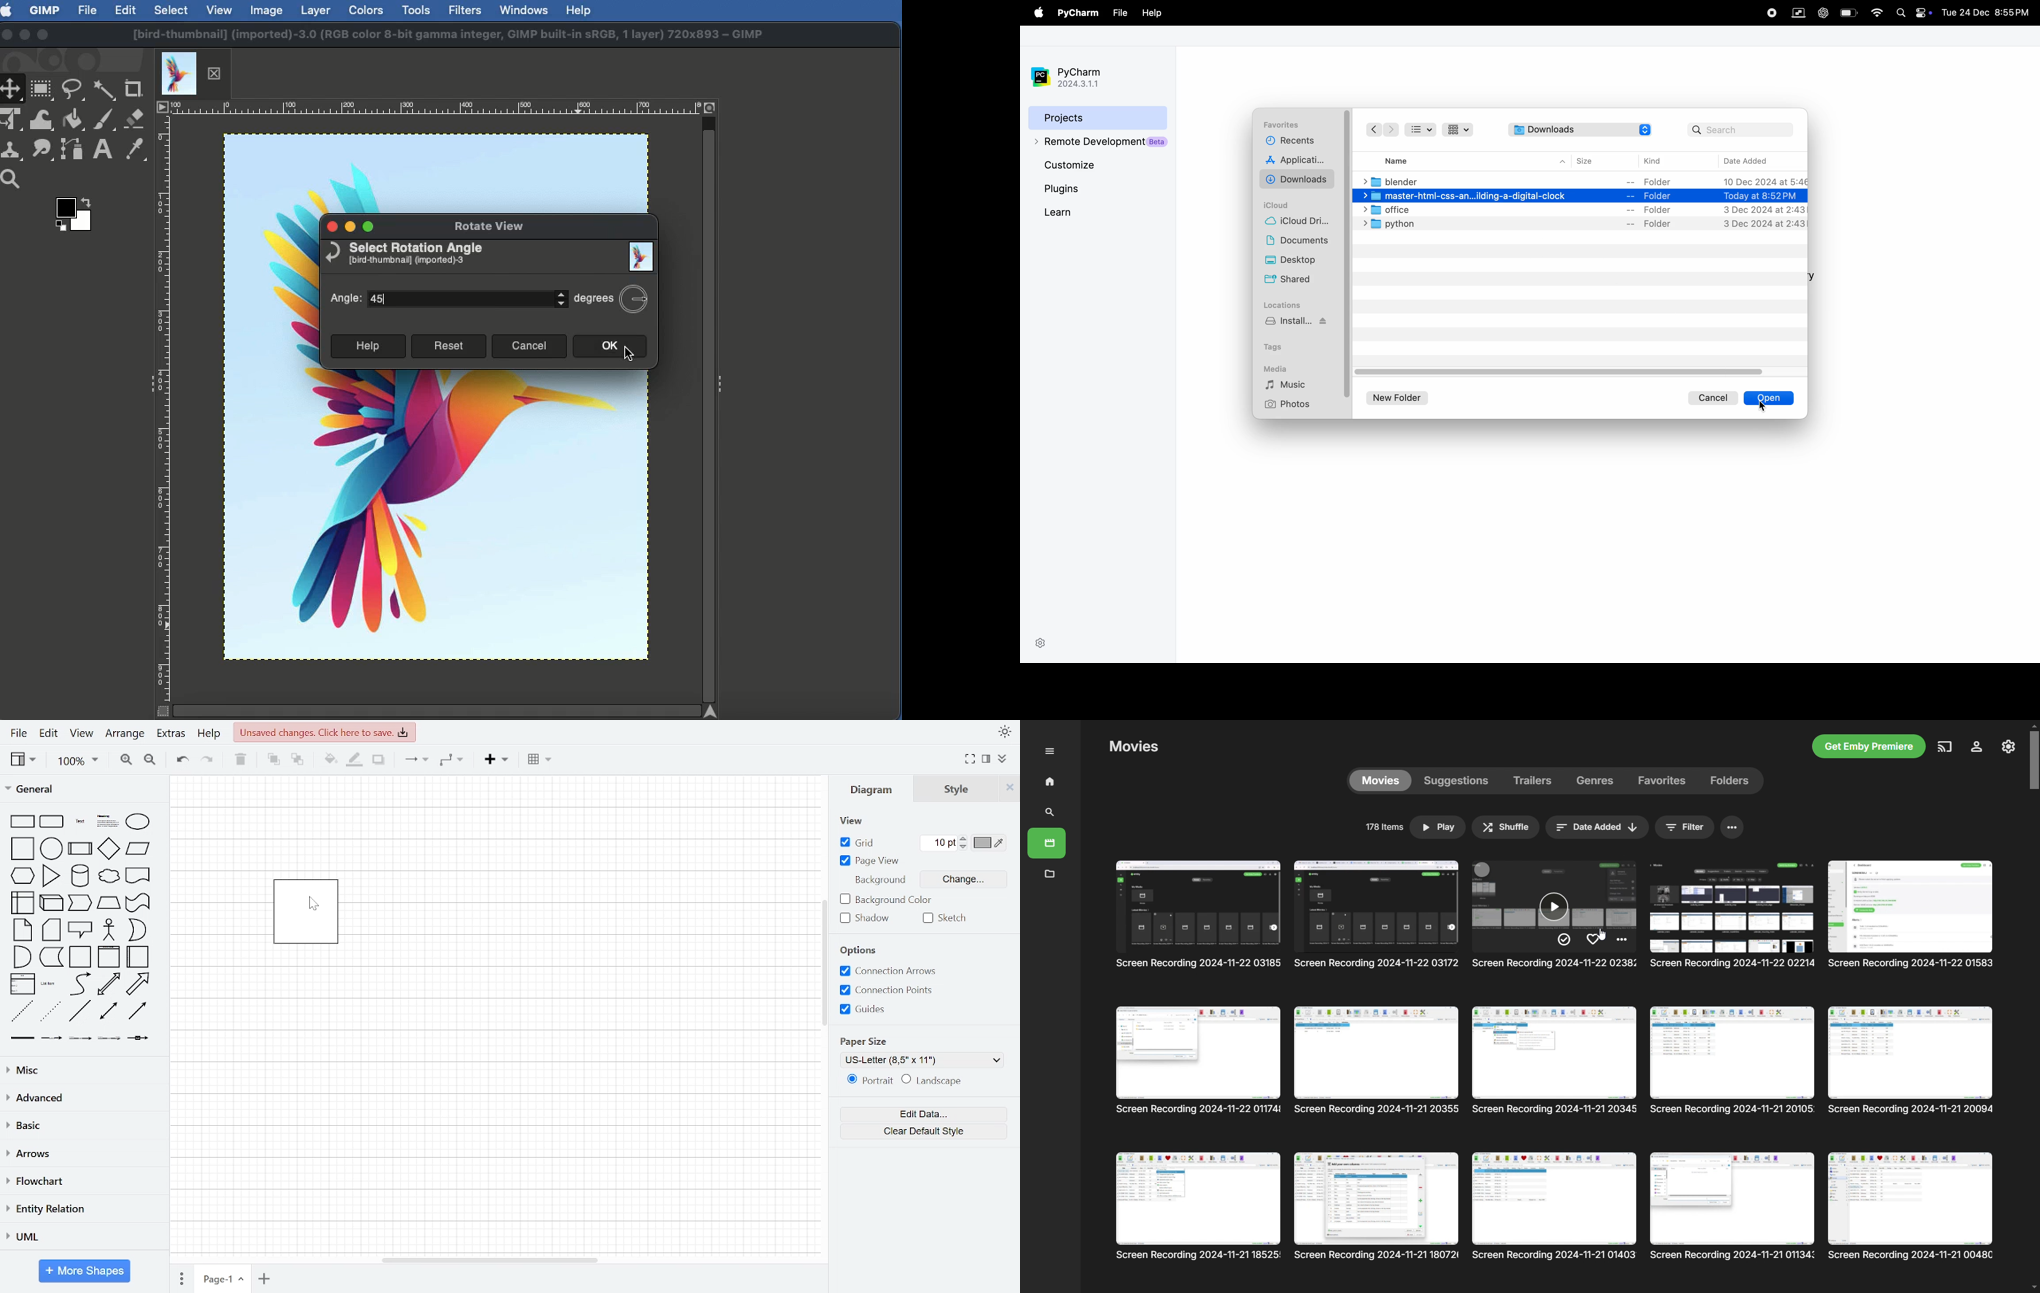  I want to click on Help, so click(366, 347).